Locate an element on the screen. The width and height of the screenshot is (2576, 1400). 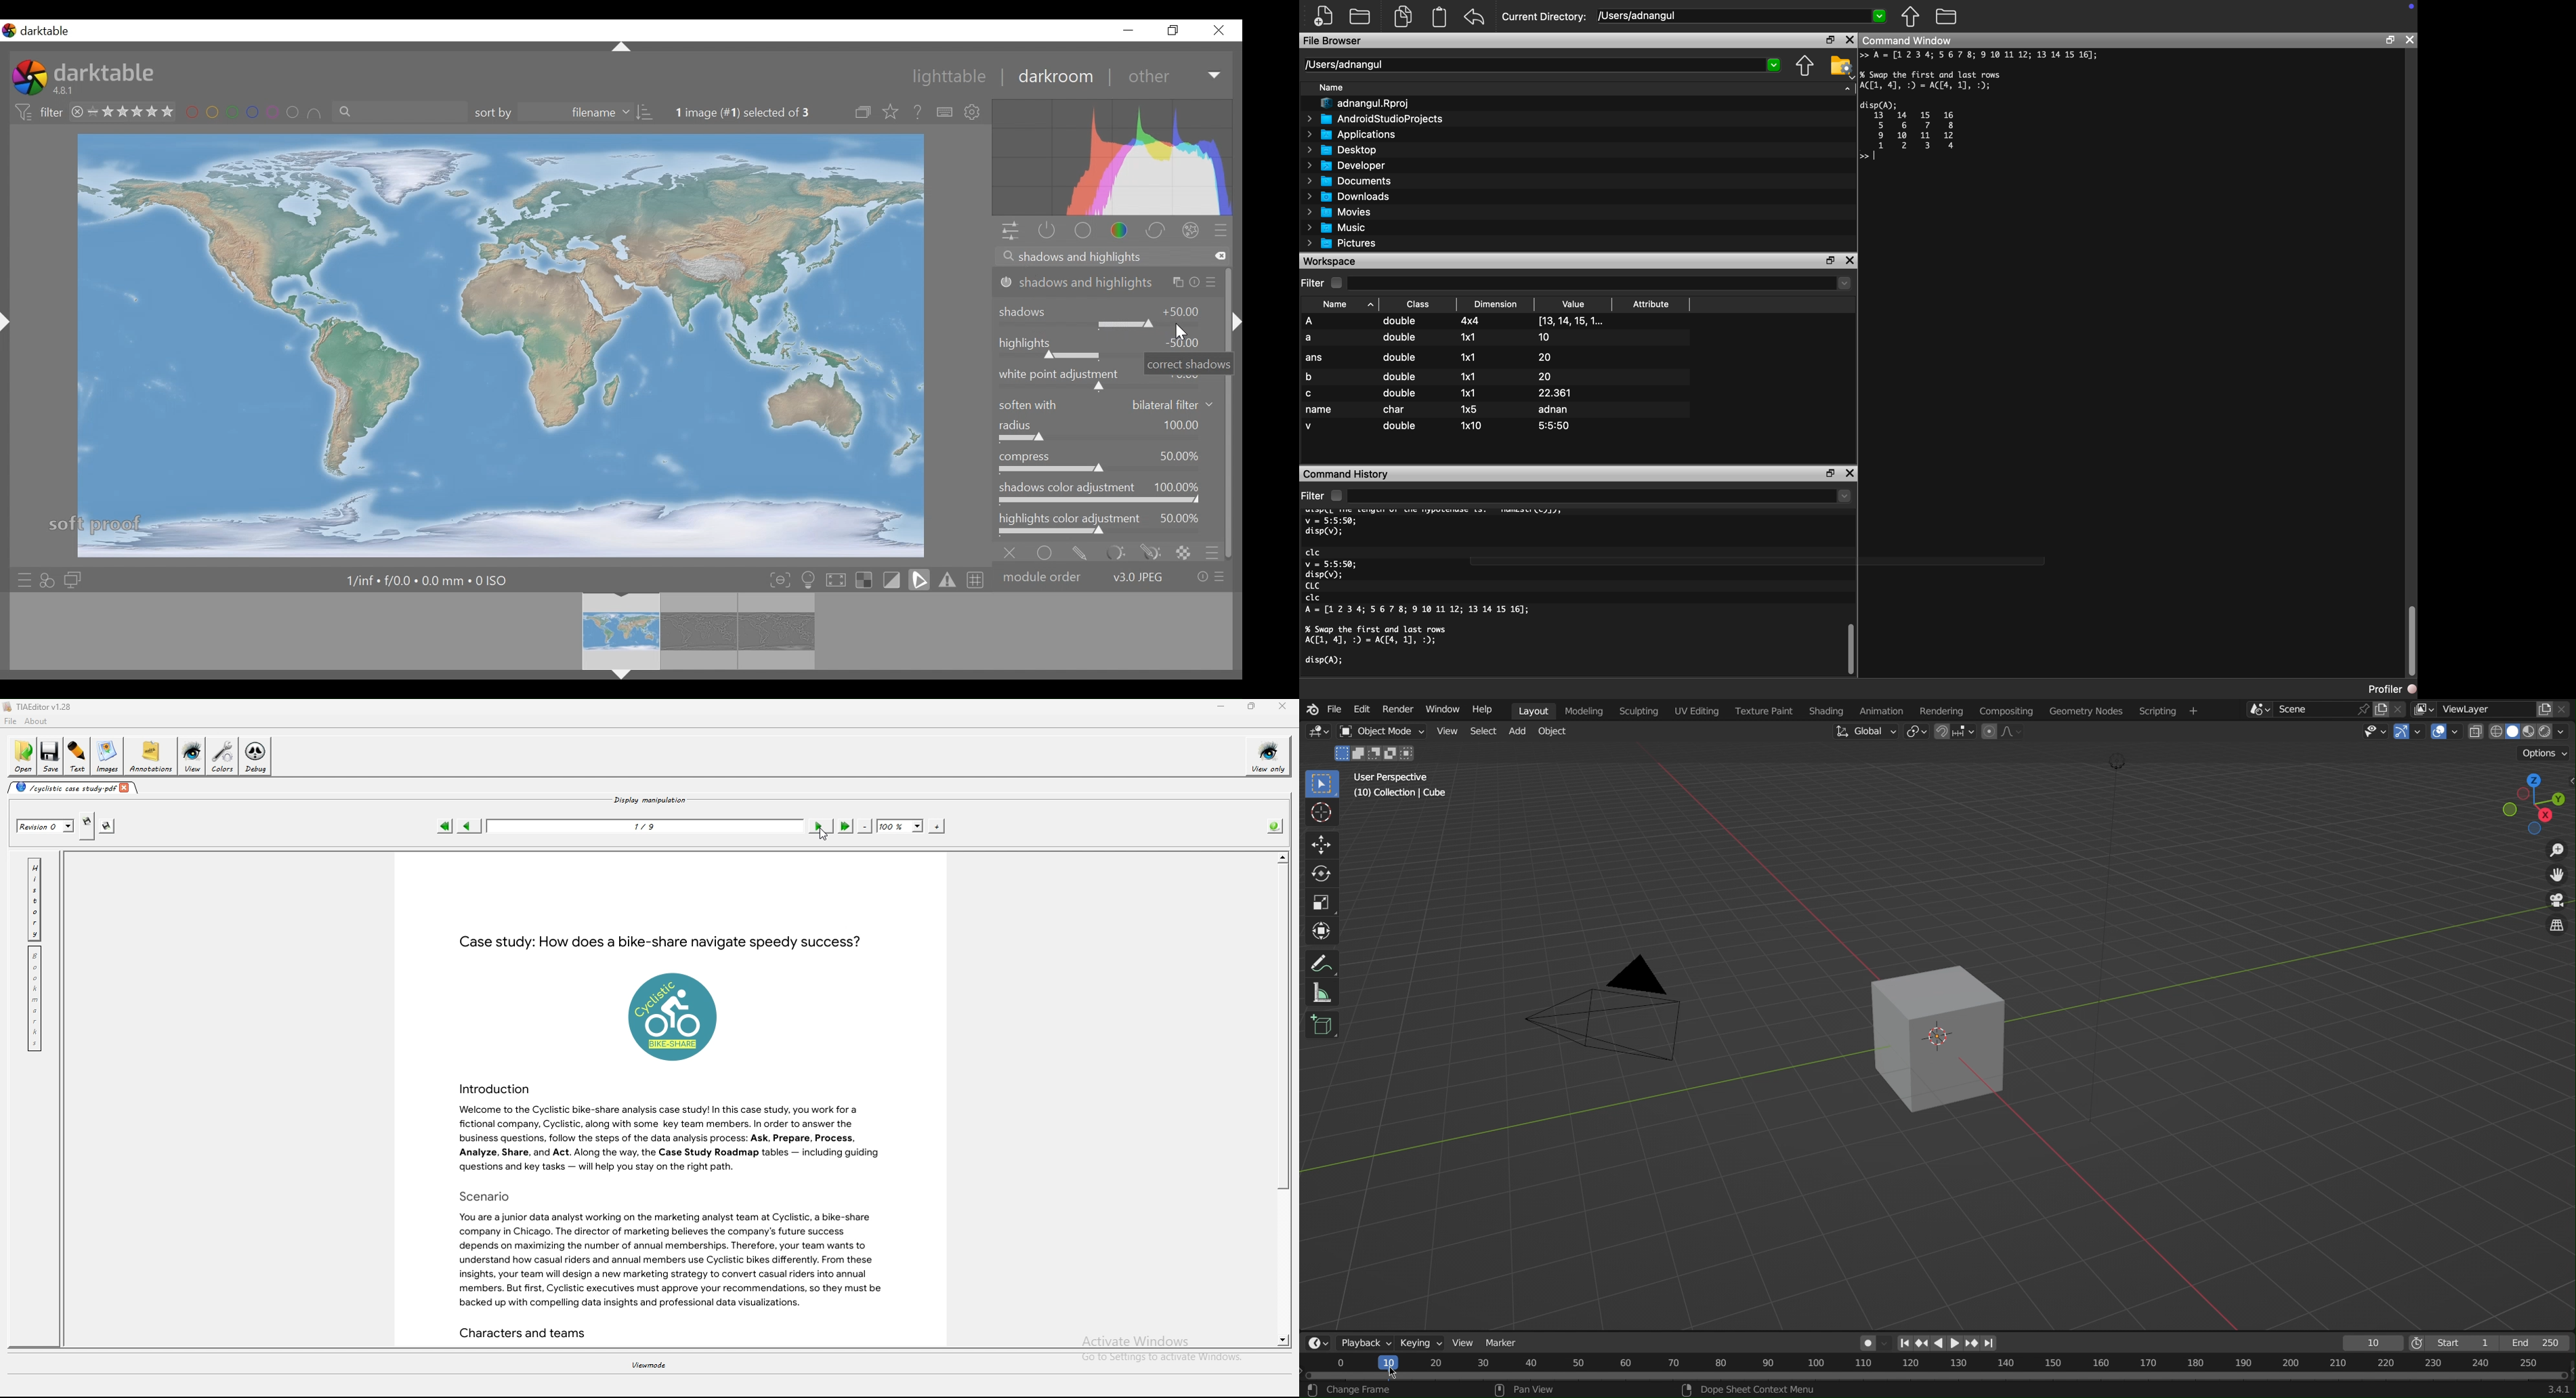
drawn mask is located at coordinates (1080, 551).